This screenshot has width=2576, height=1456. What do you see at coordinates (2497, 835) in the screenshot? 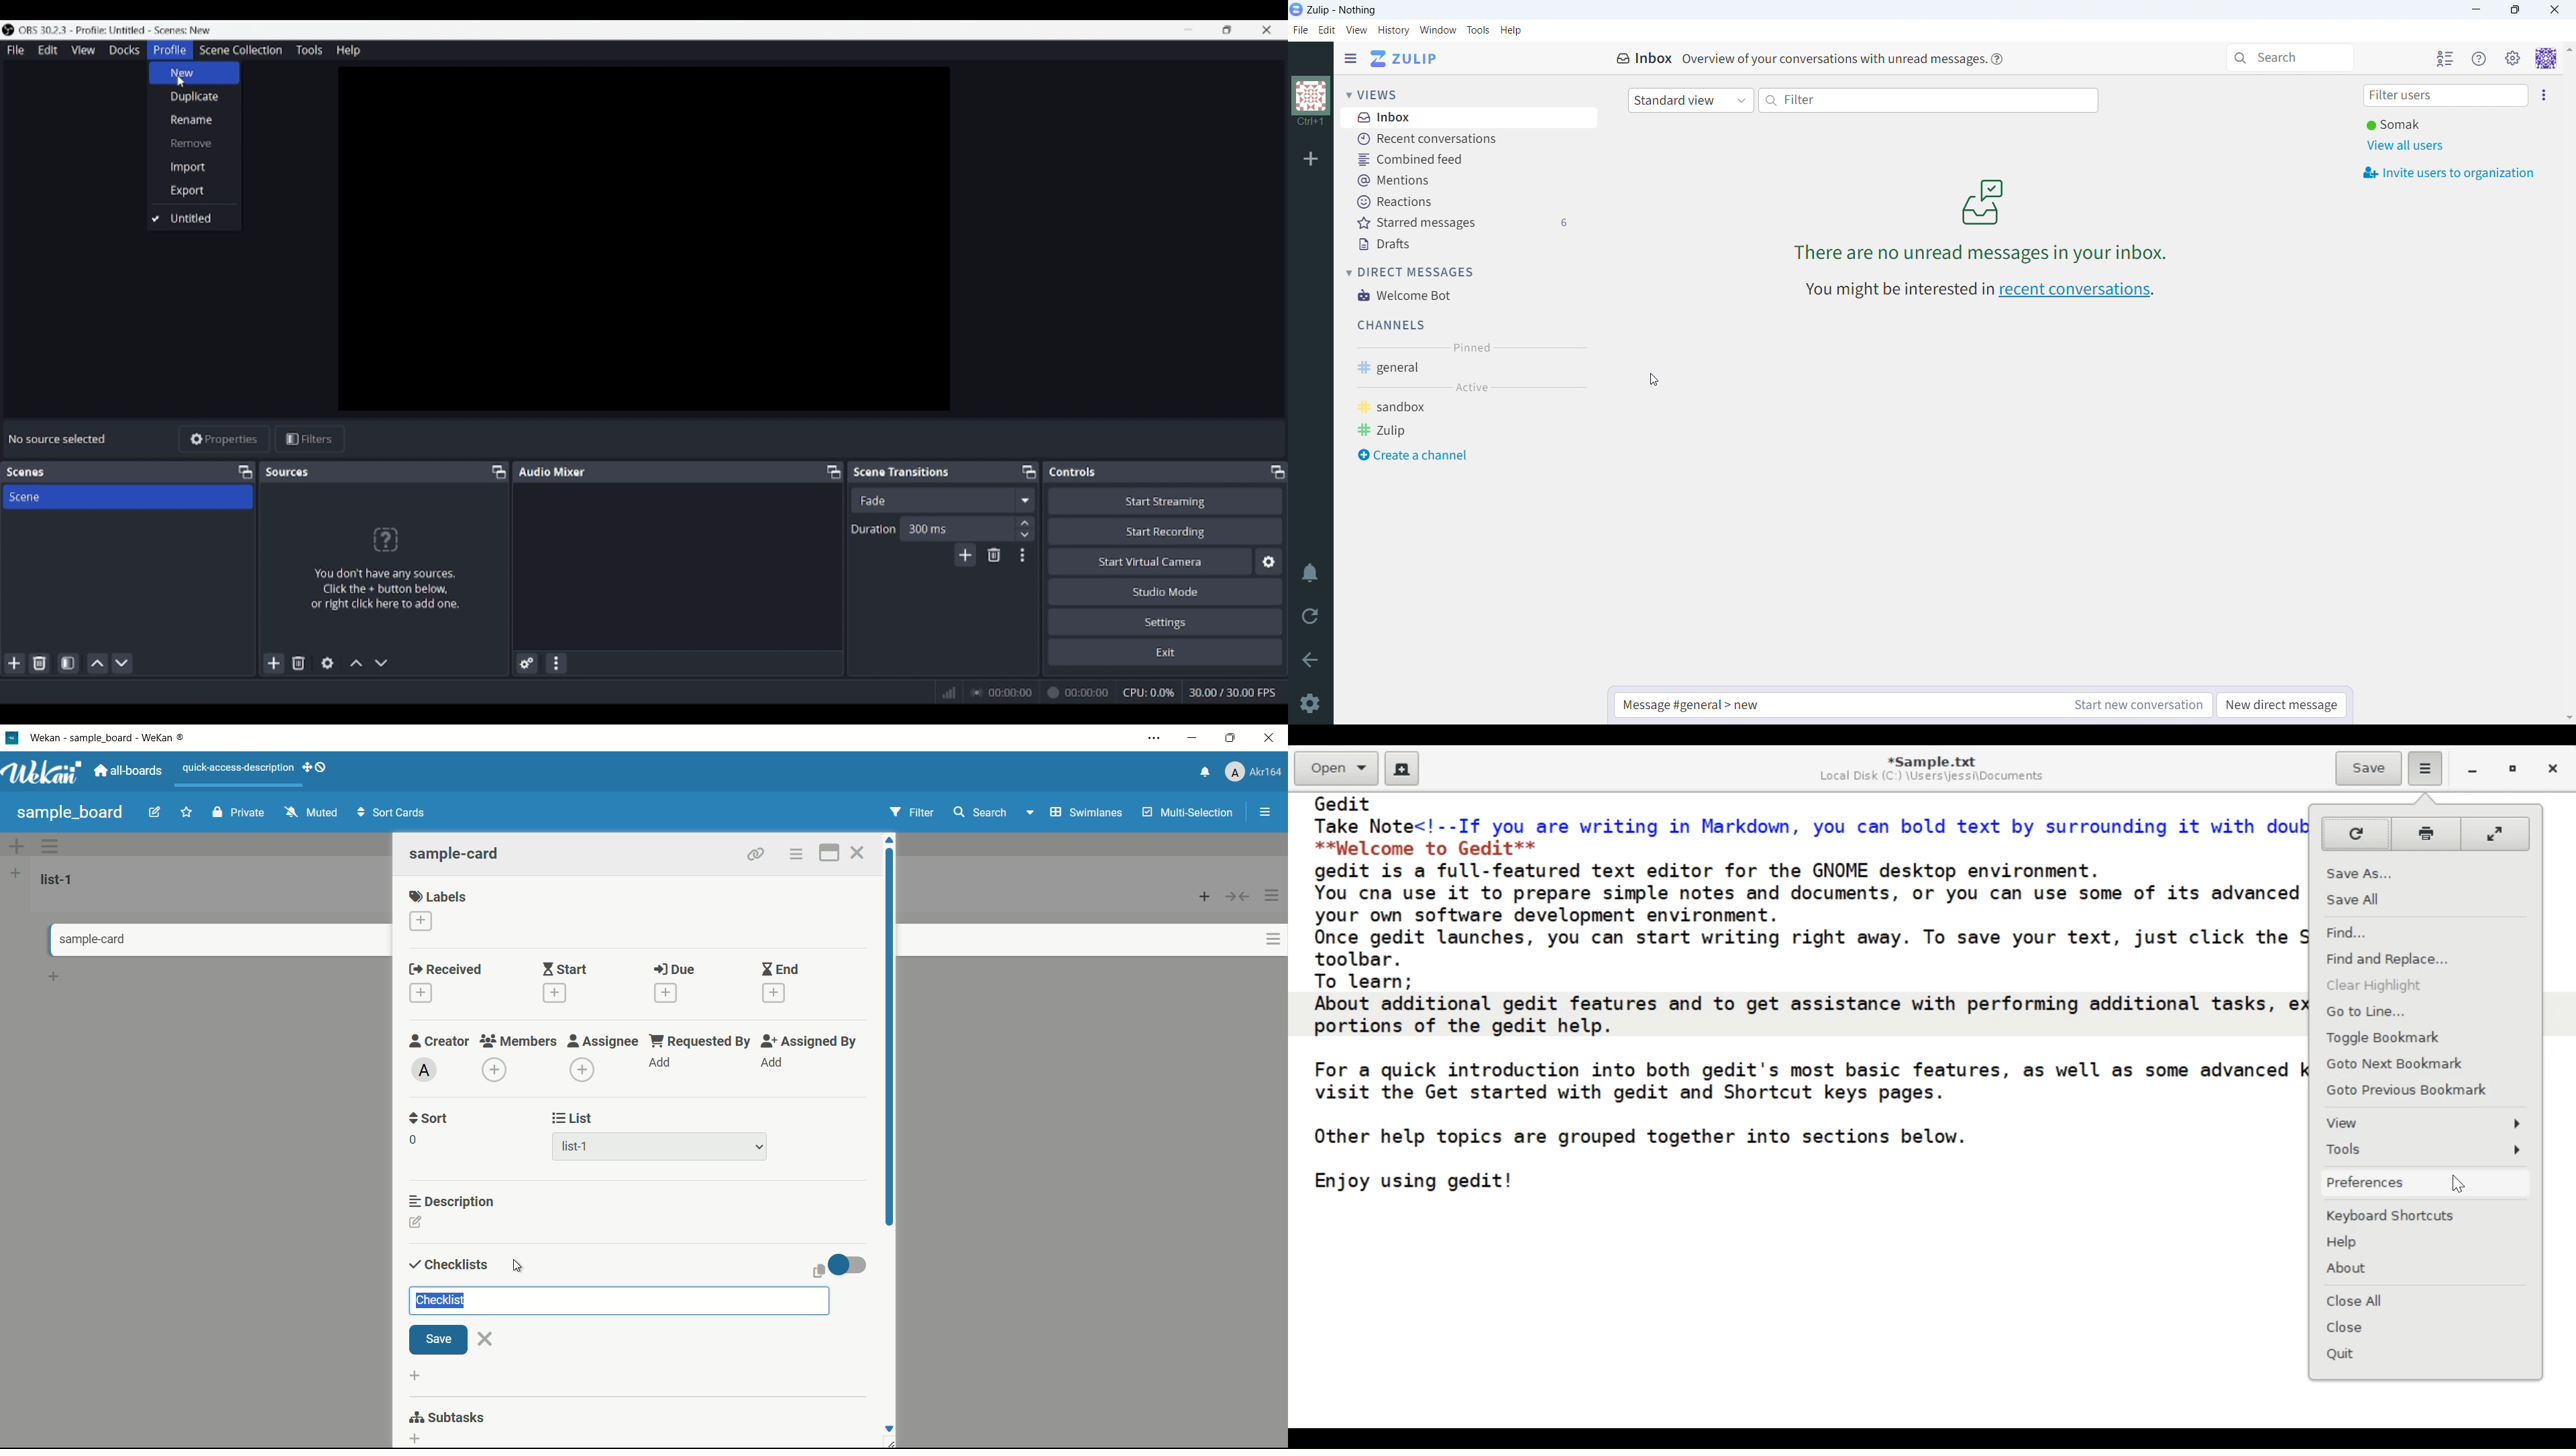
I see `Full screen` at bounding box center [2497, 835].